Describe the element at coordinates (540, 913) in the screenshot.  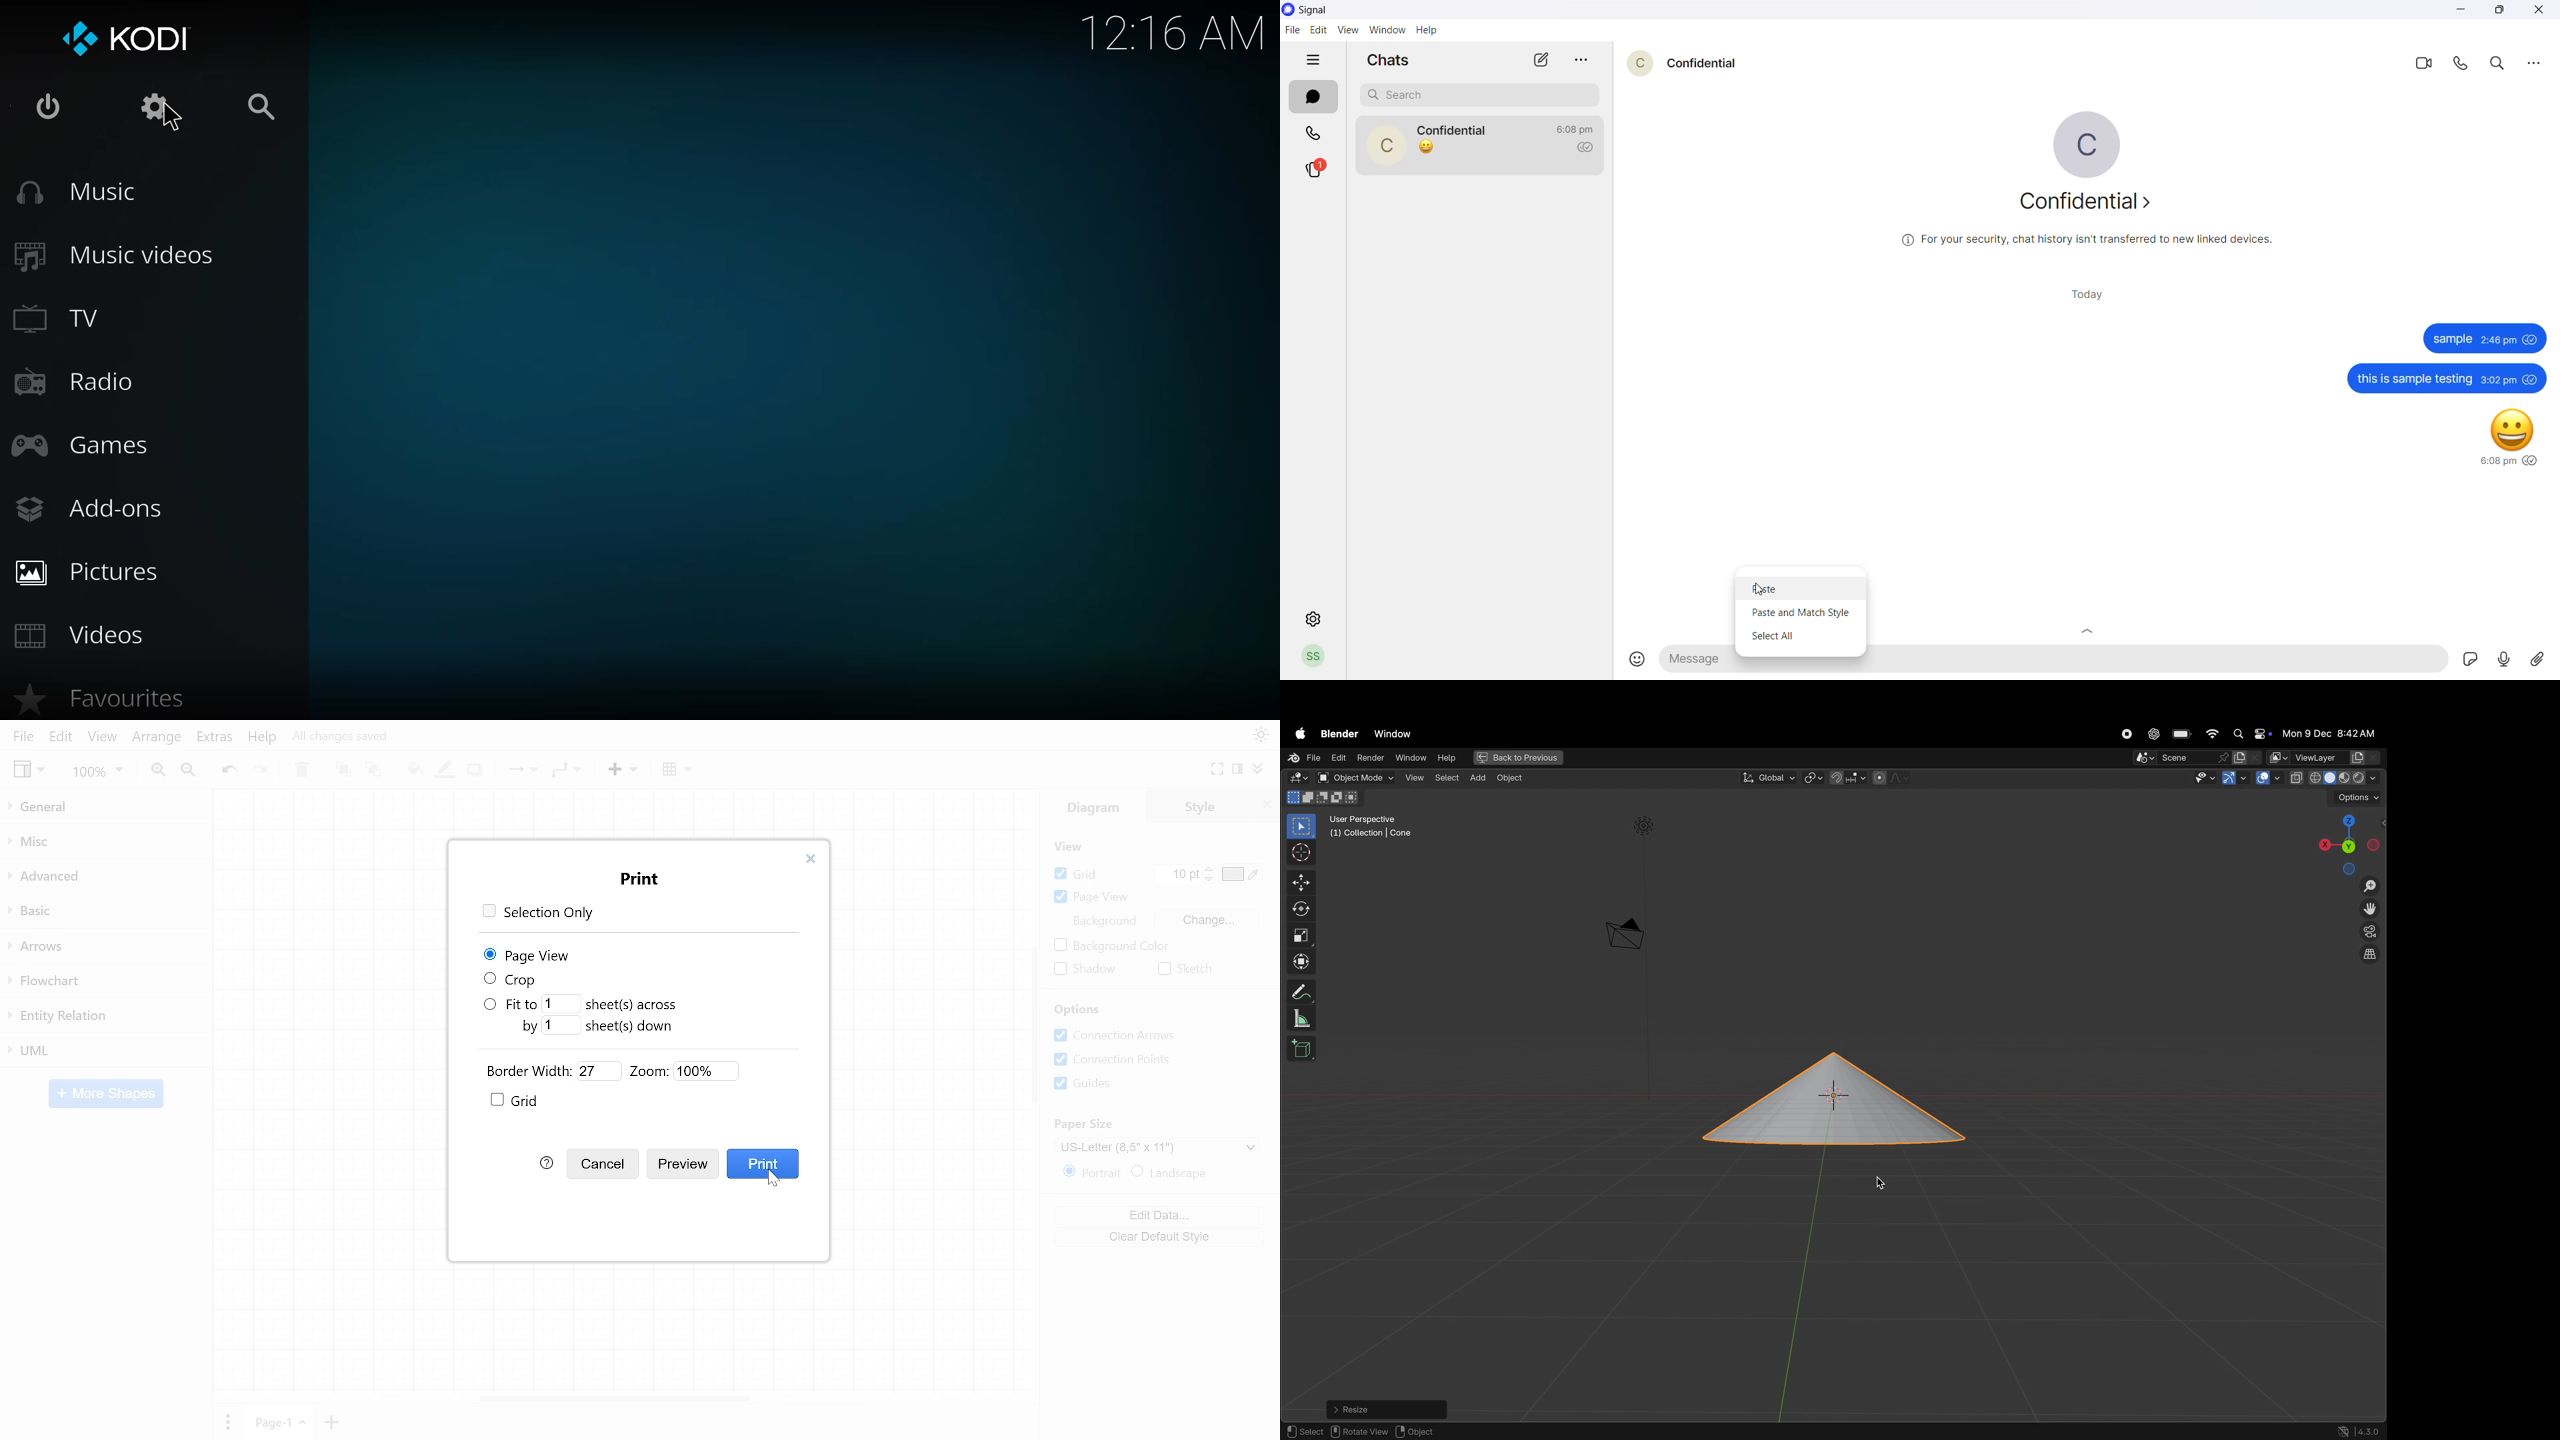
I see `Selection only` at that location.